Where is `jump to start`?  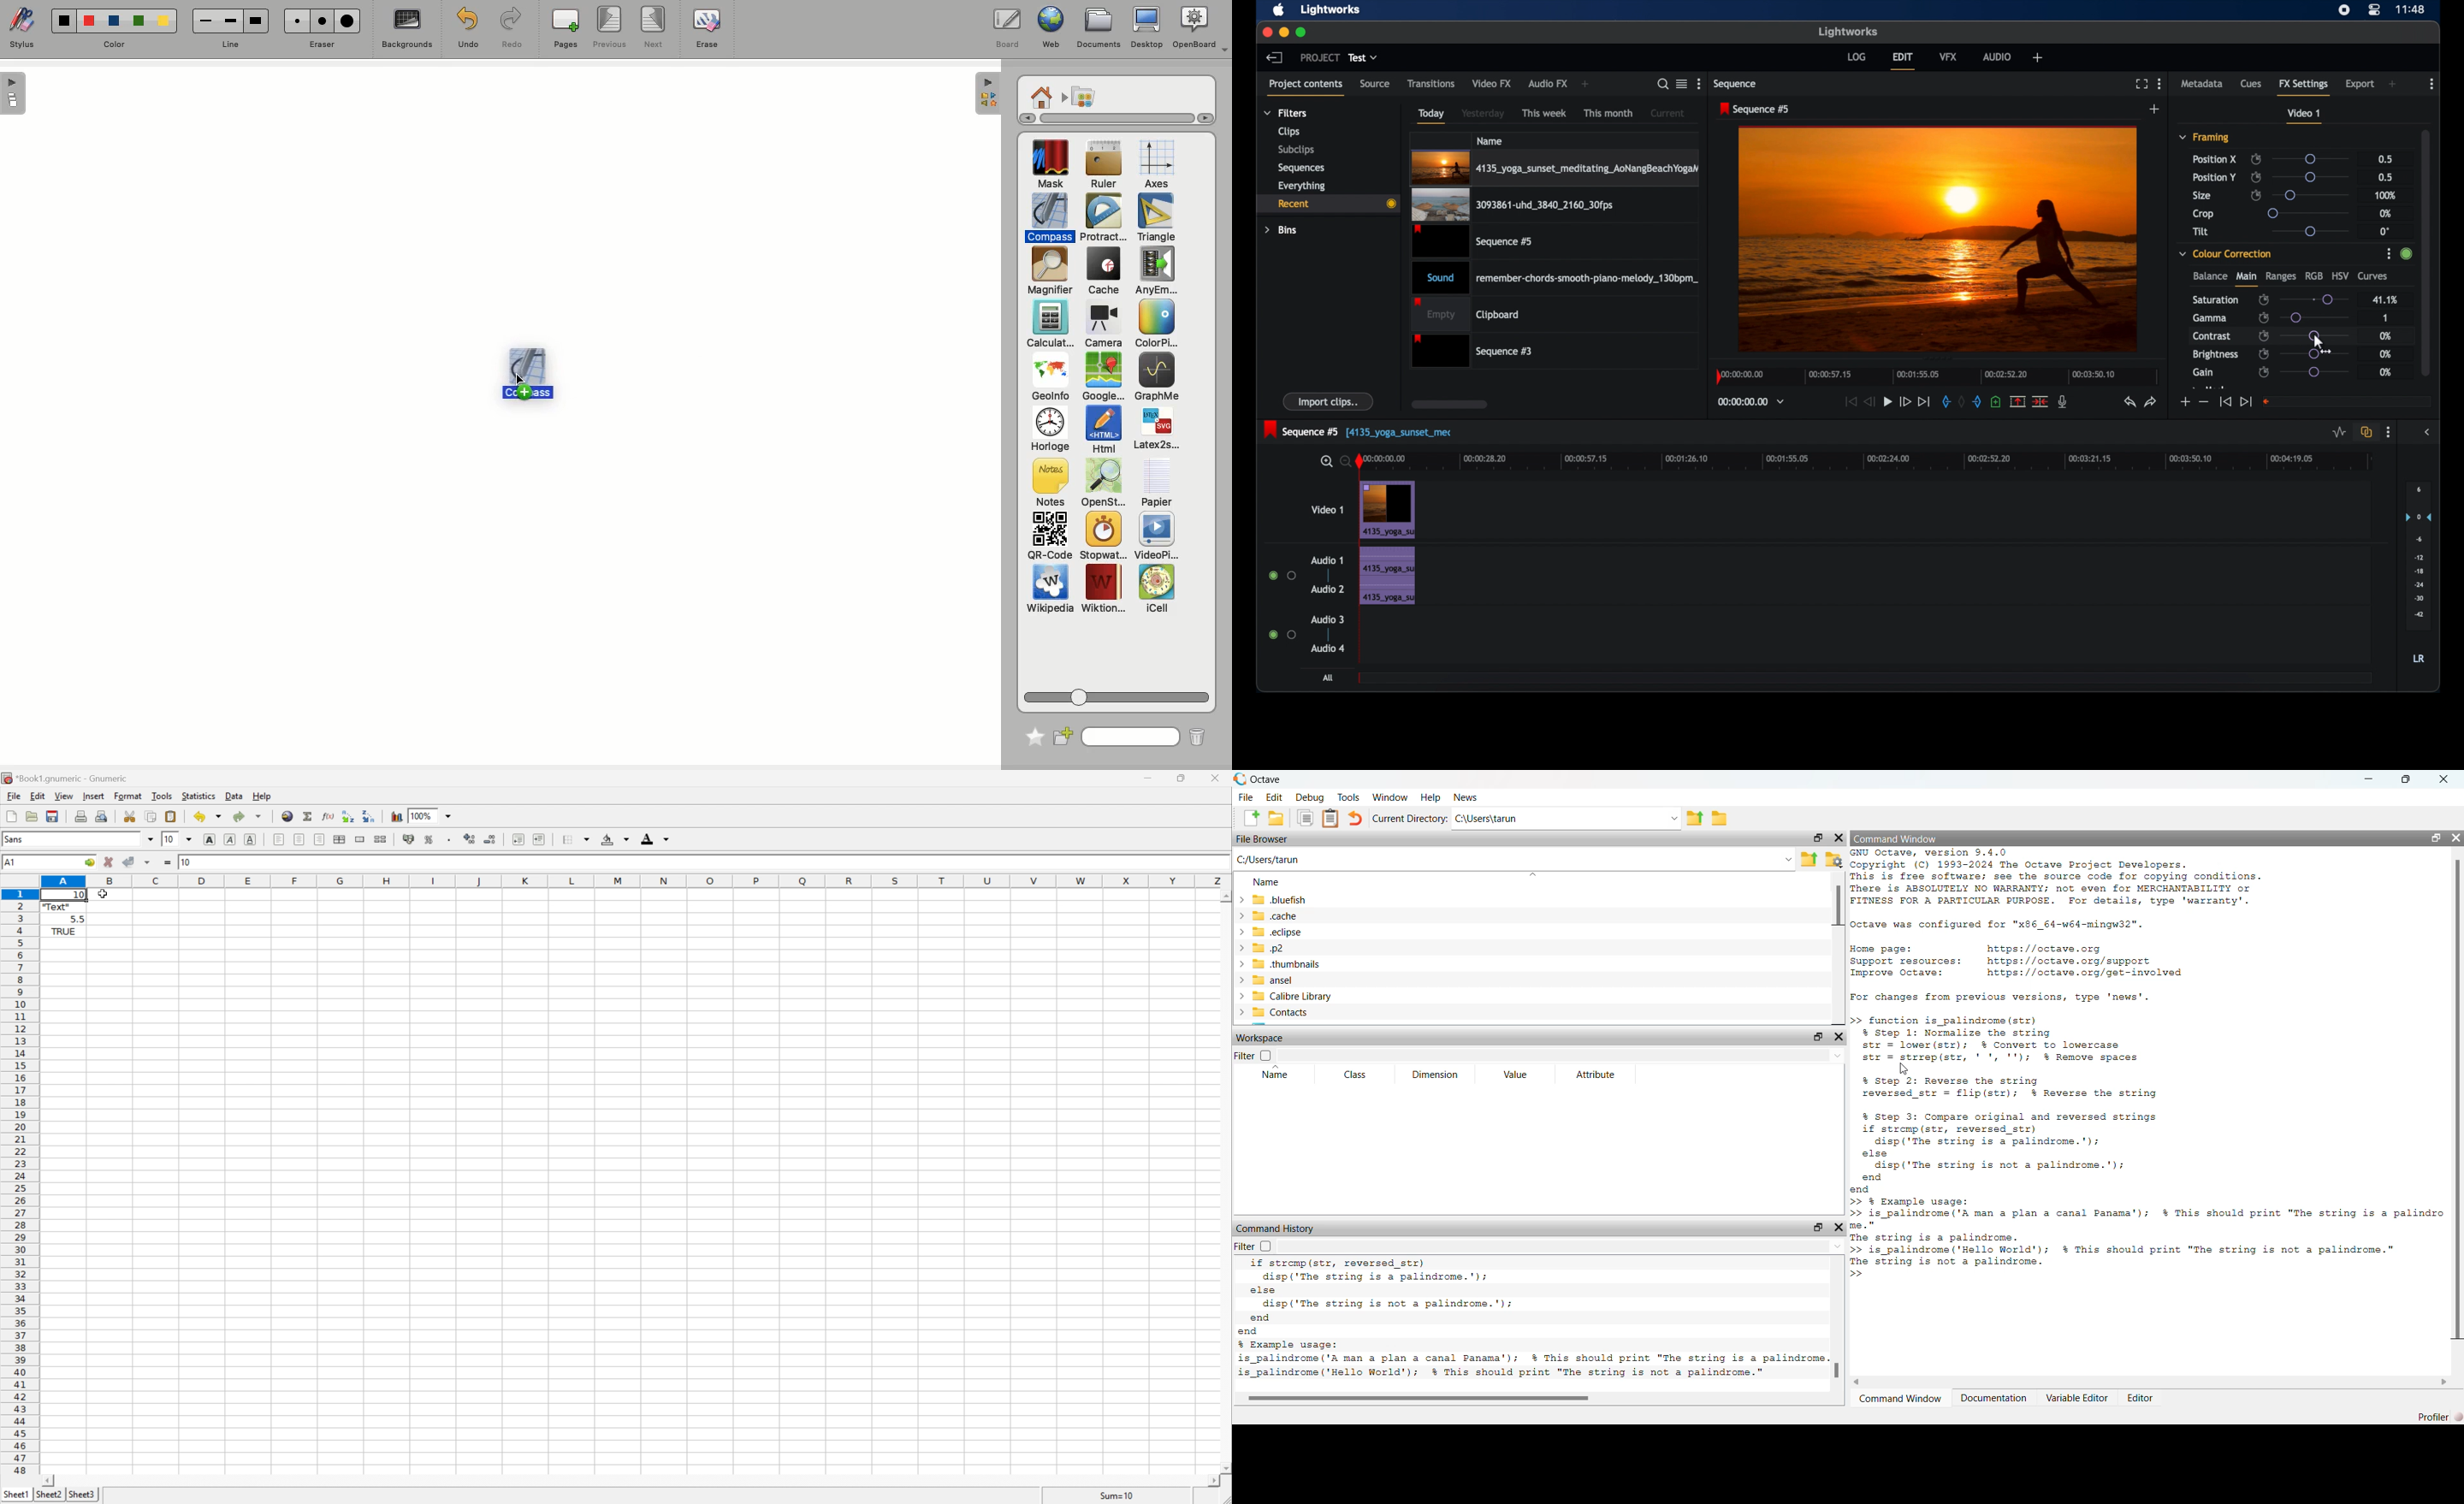 jump to start is located at coordinates (1851, 401).